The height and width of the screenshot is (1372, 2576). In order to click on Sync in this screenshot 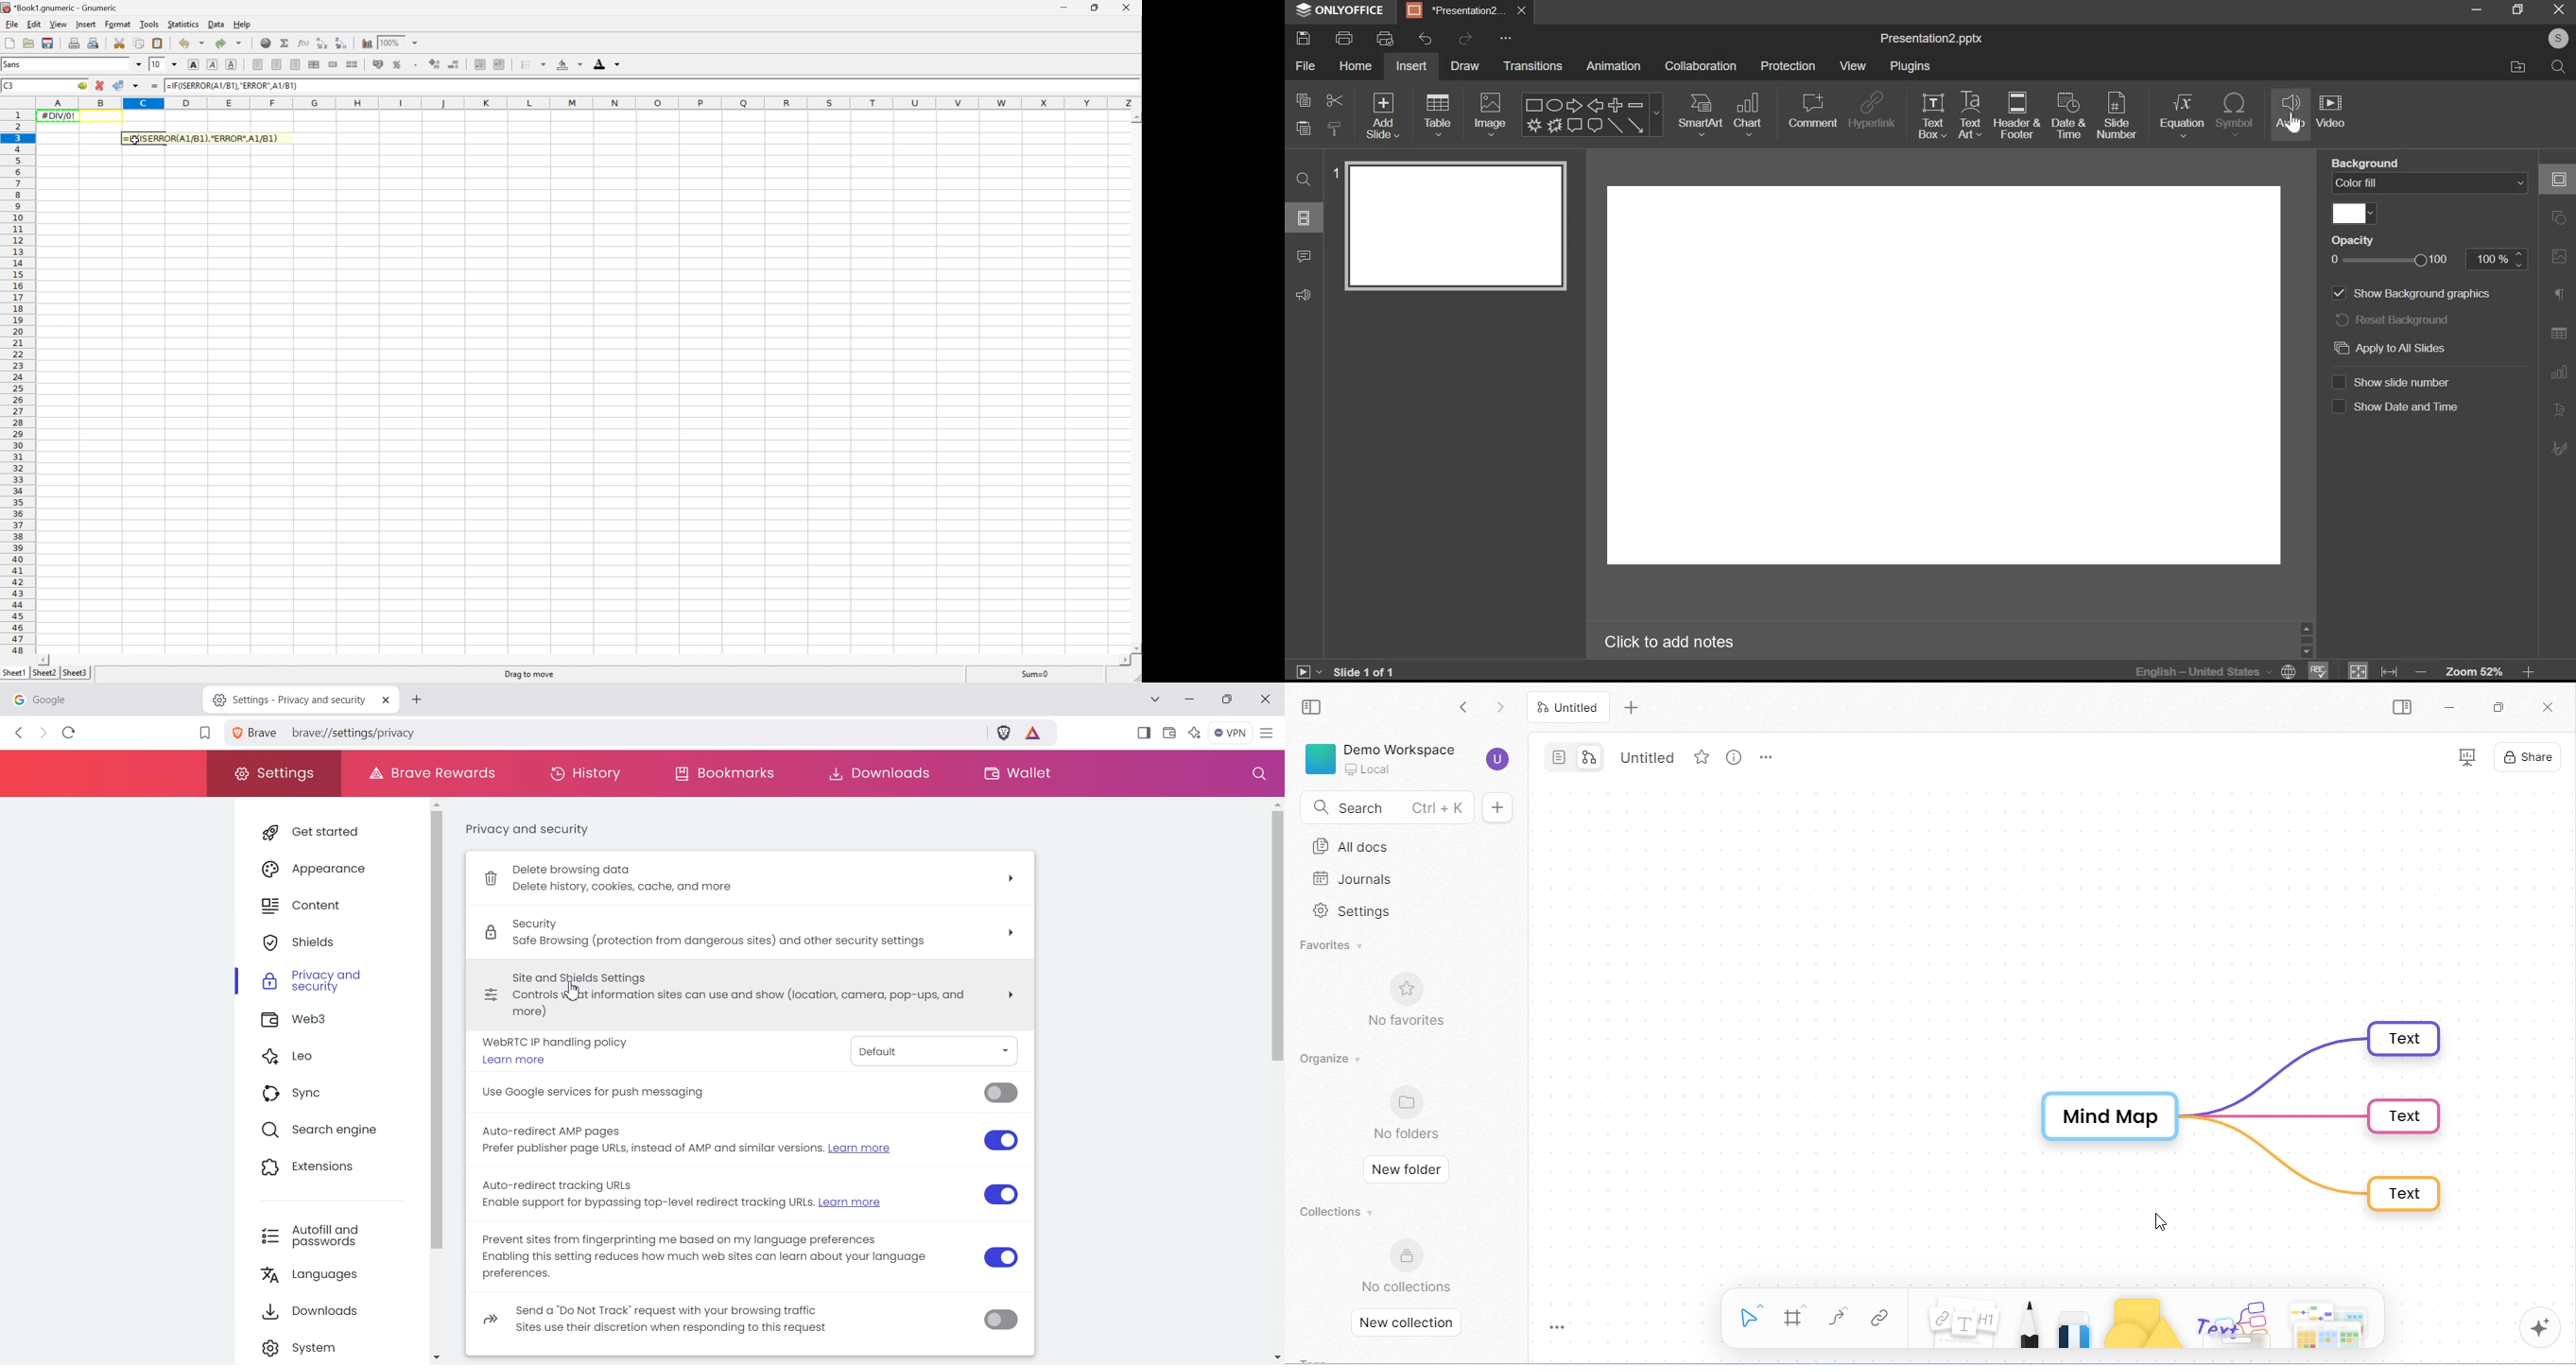, I will do `click(329, 1095)`.